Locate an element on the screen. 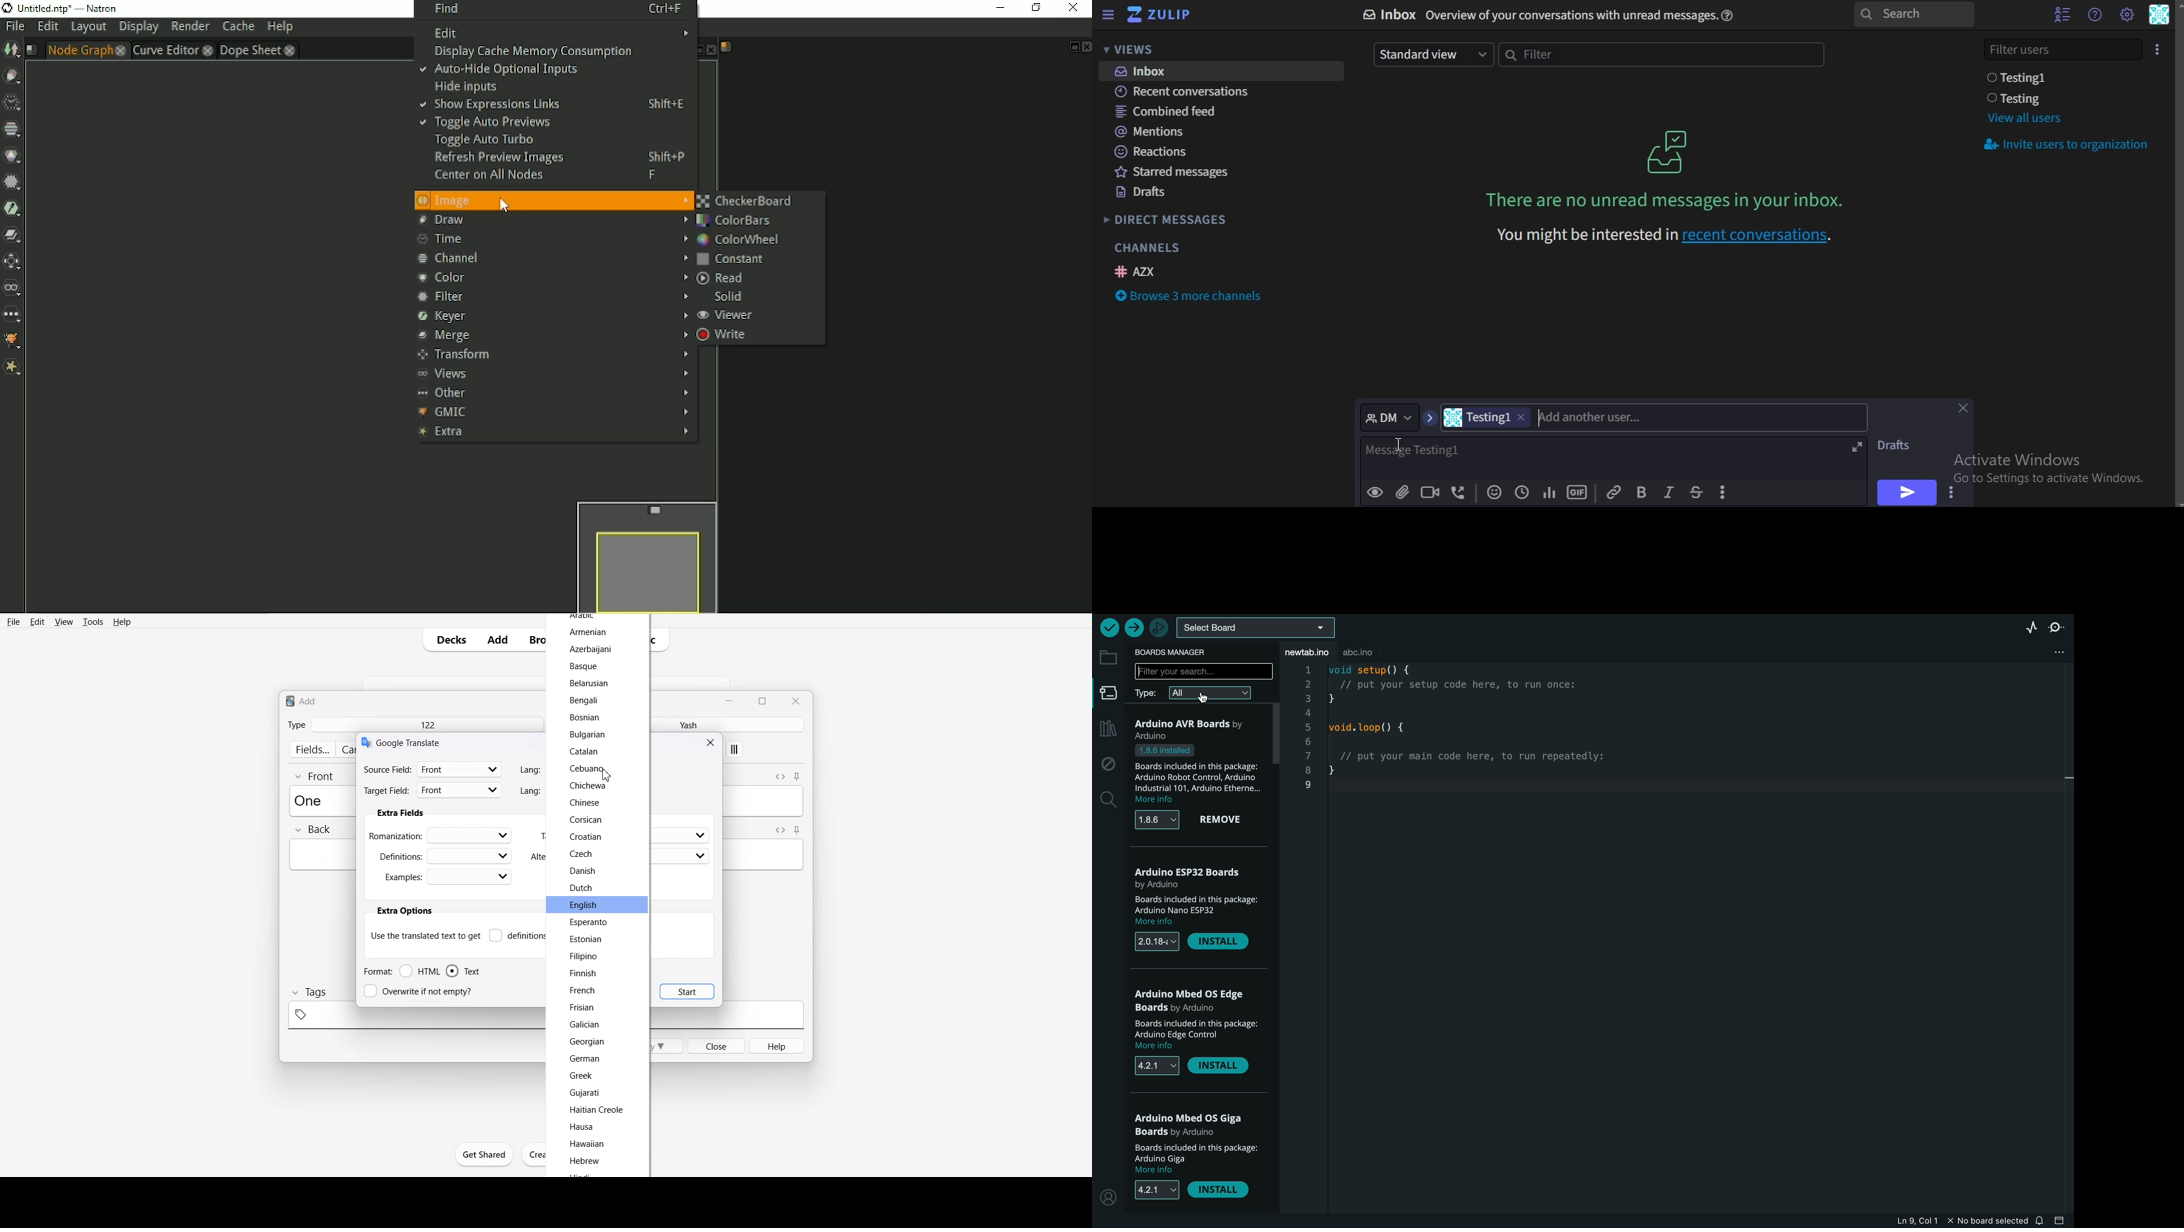 The height and width of the screenshot is (1232, 2184).  is located at coordinates (1954, 492).